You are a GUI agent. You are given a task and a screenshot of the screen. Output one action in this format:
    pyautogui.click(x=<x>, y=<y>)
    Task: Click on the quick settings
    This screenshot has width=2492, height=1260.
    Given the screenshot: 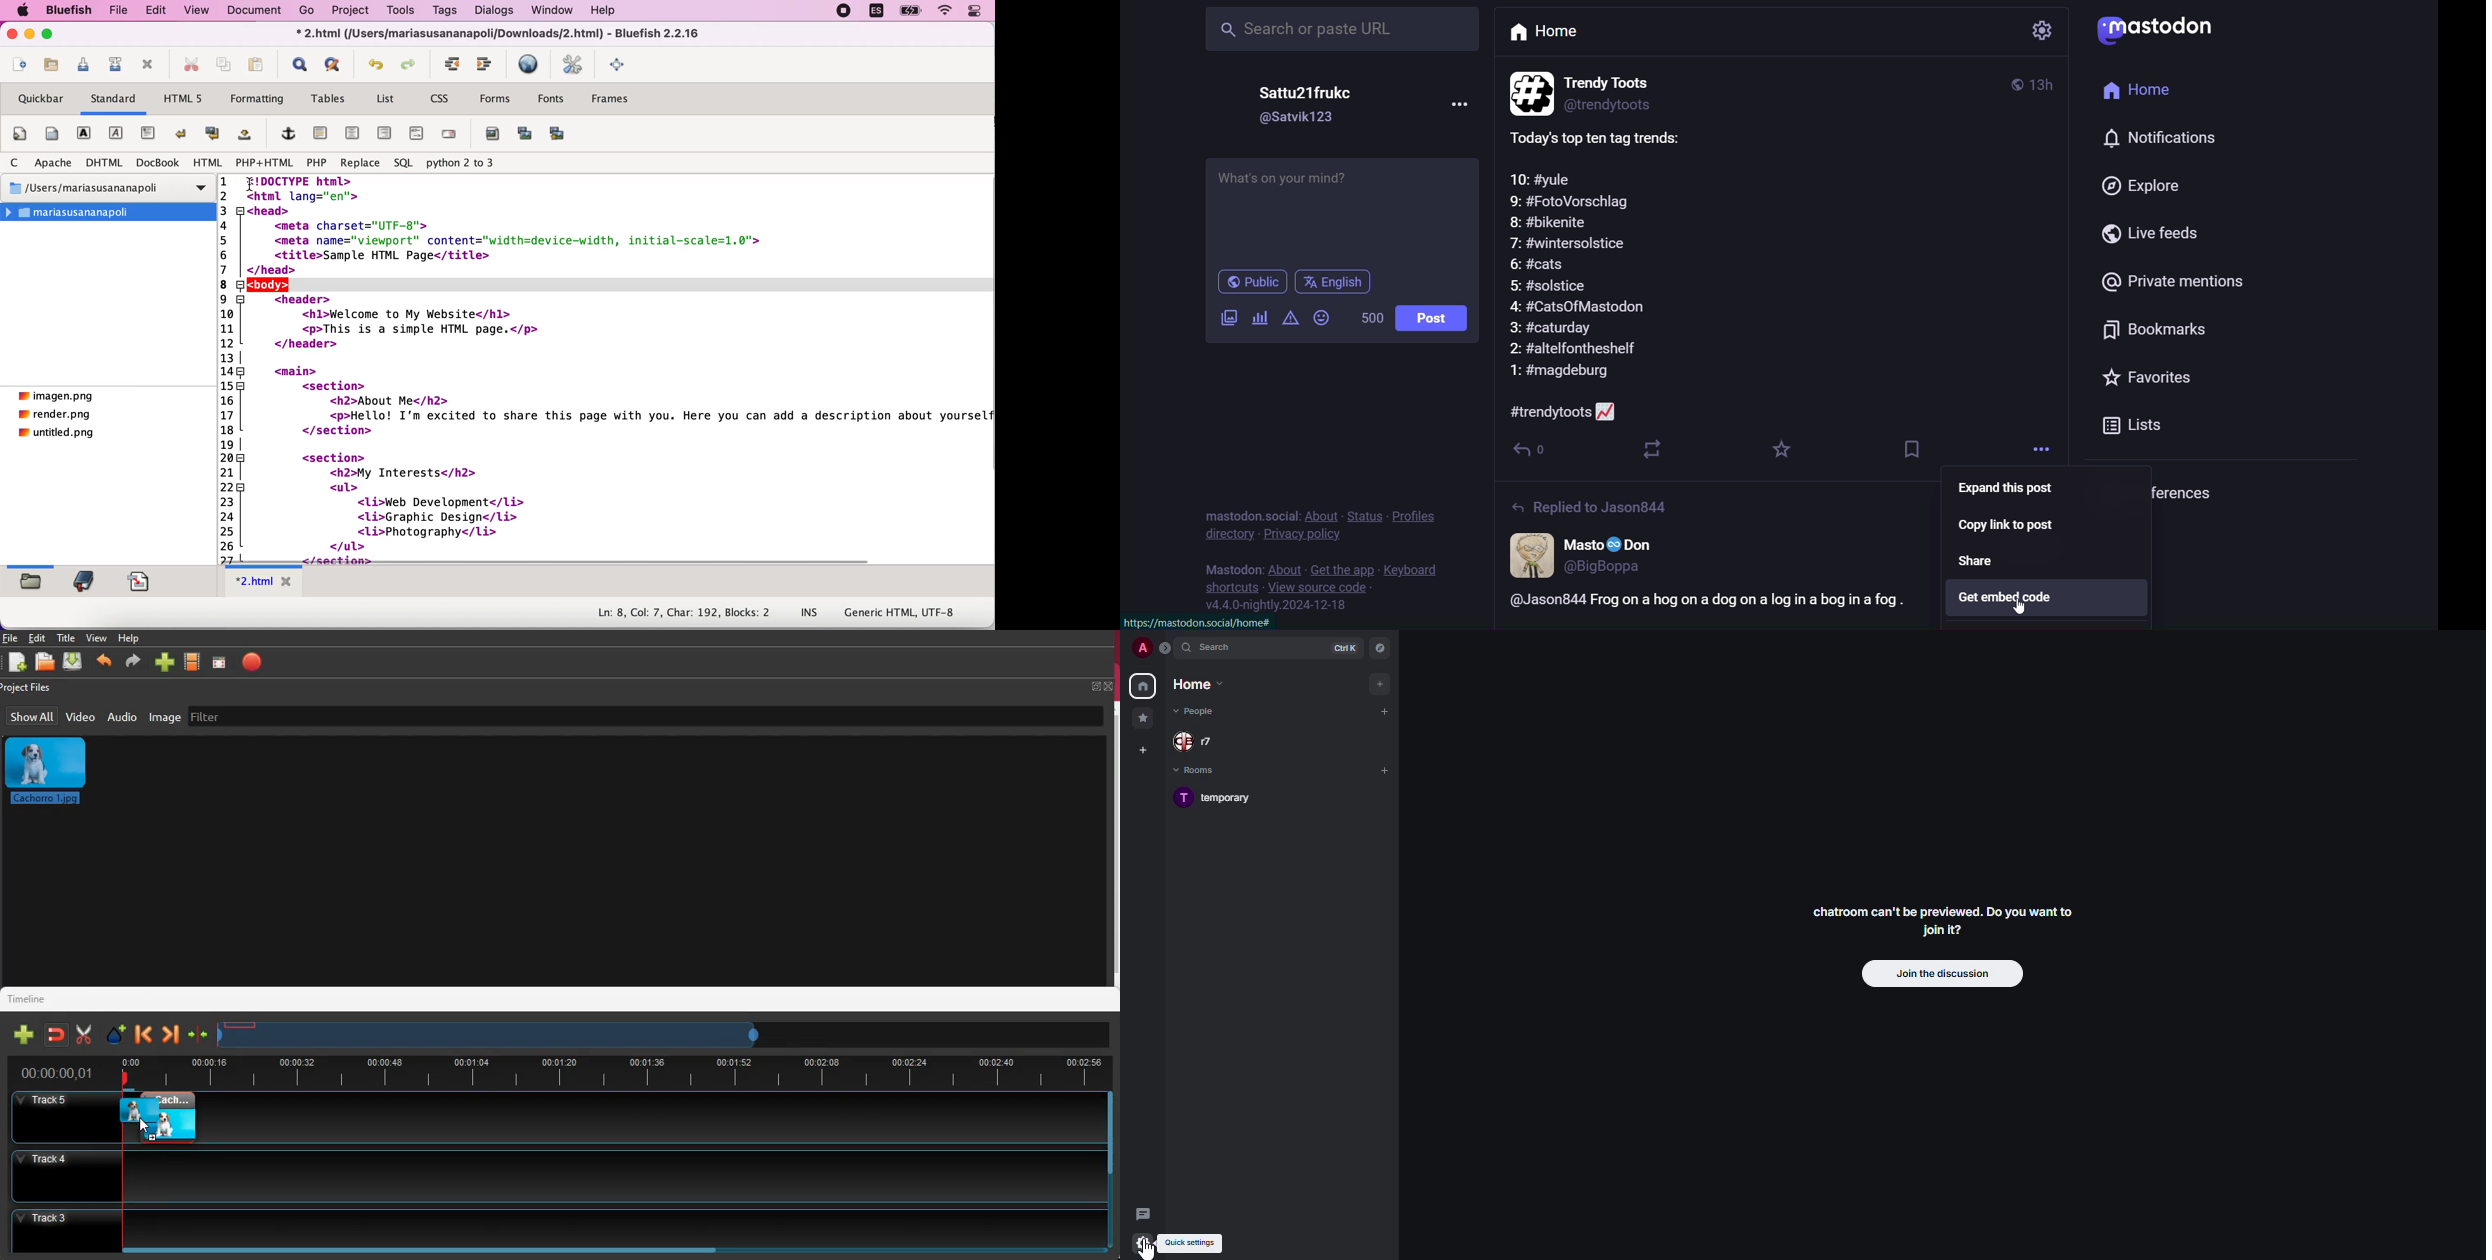 What is the action you would take?
    pyautogui.click(x=1192, y=1243)
    